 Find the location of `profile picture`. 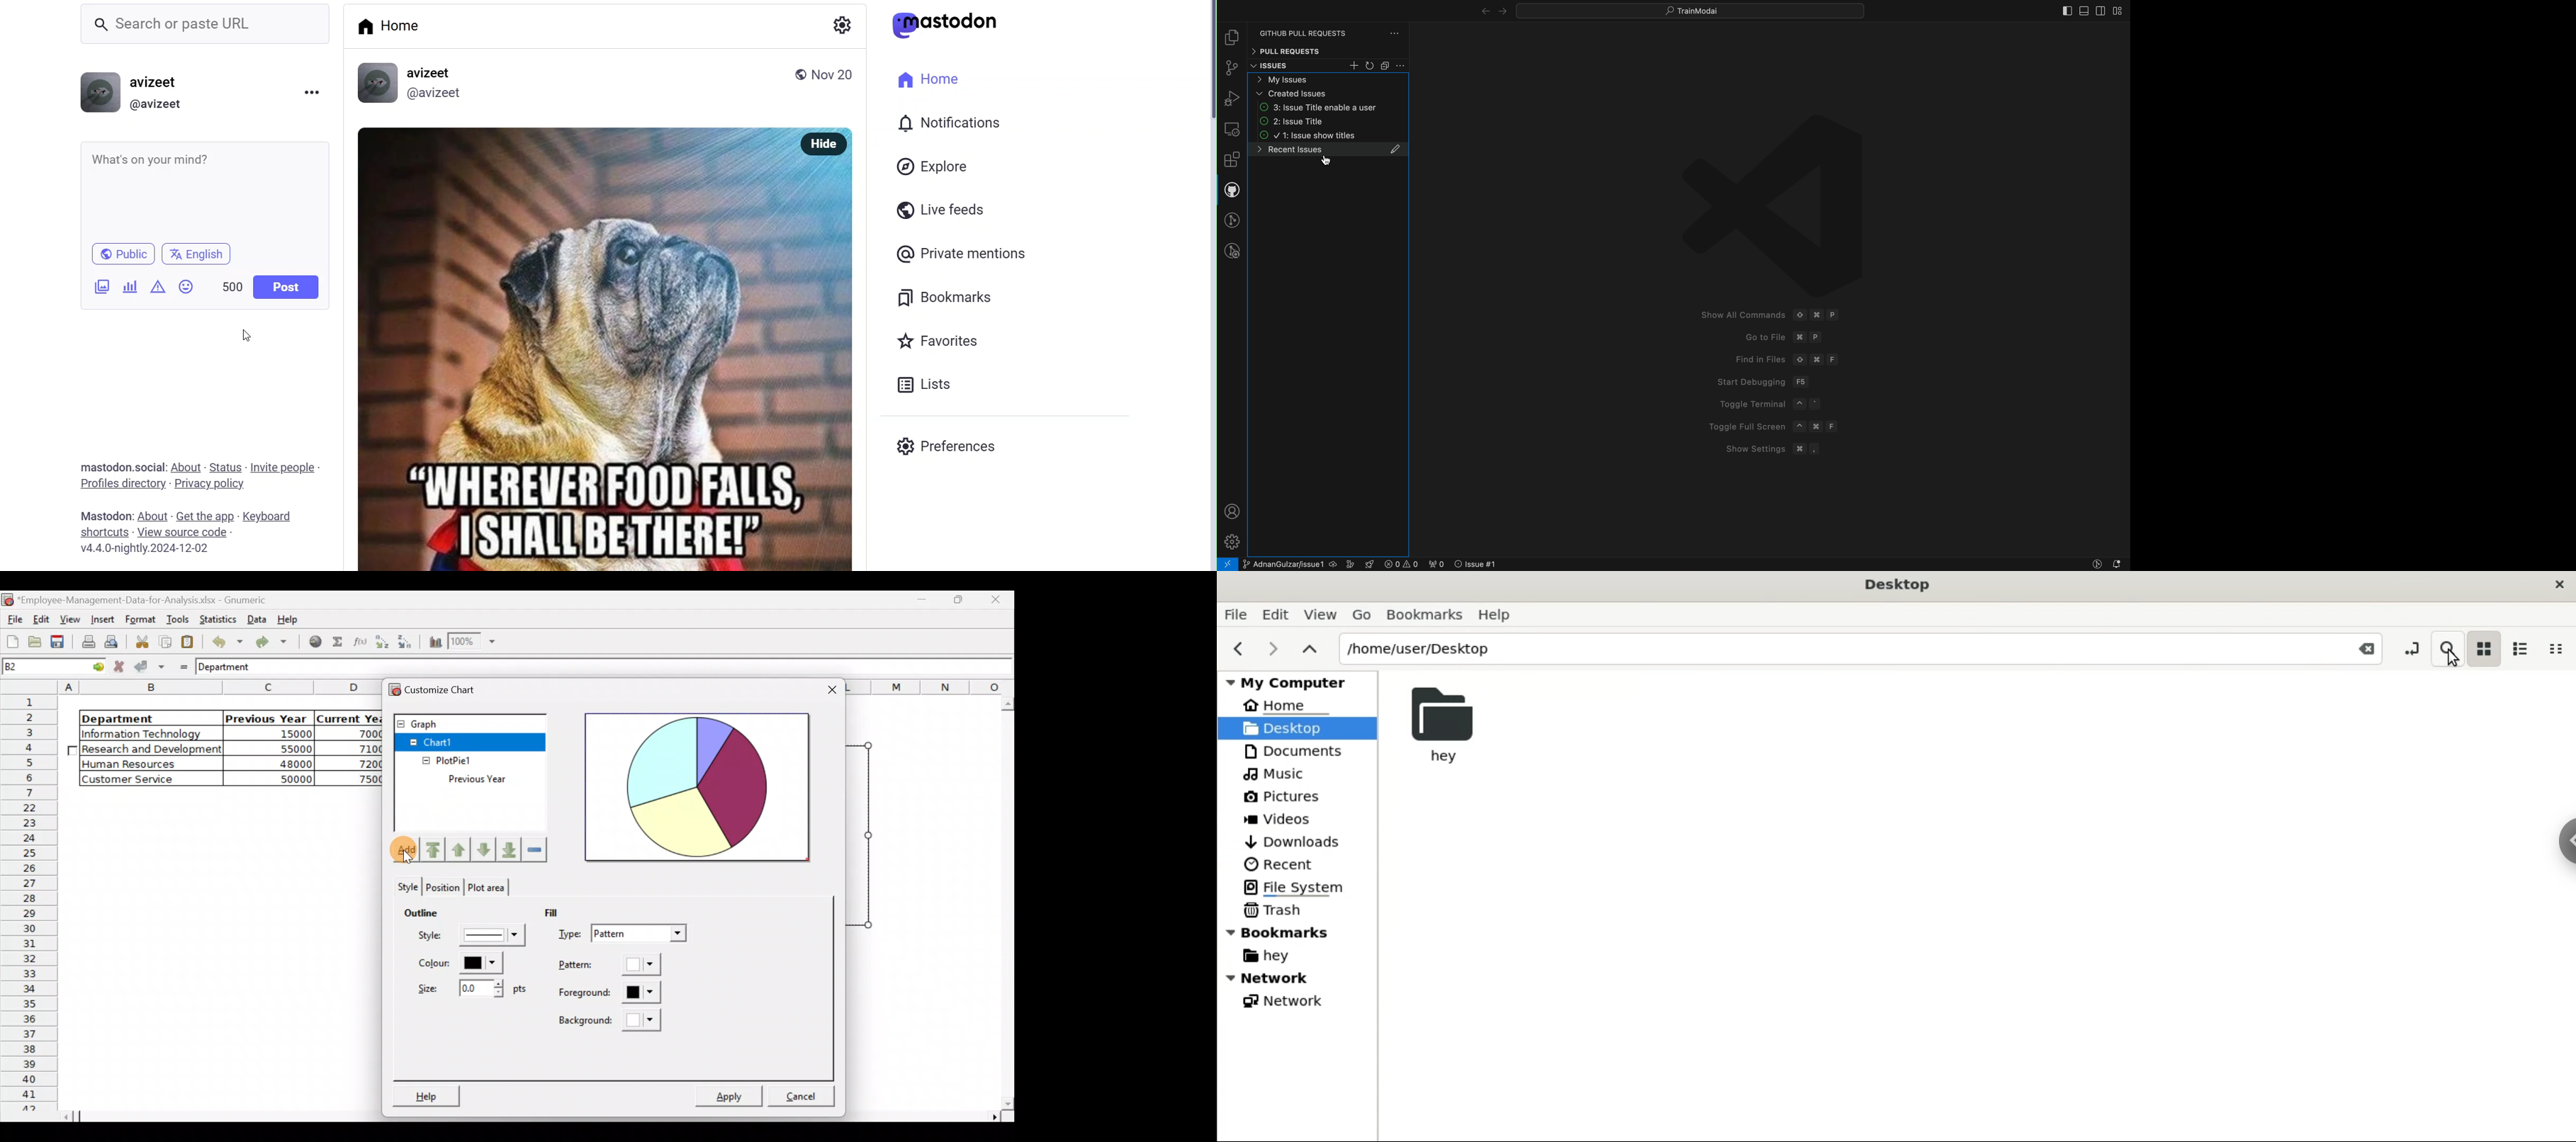

profile picture is located at coordinates (99, 93).